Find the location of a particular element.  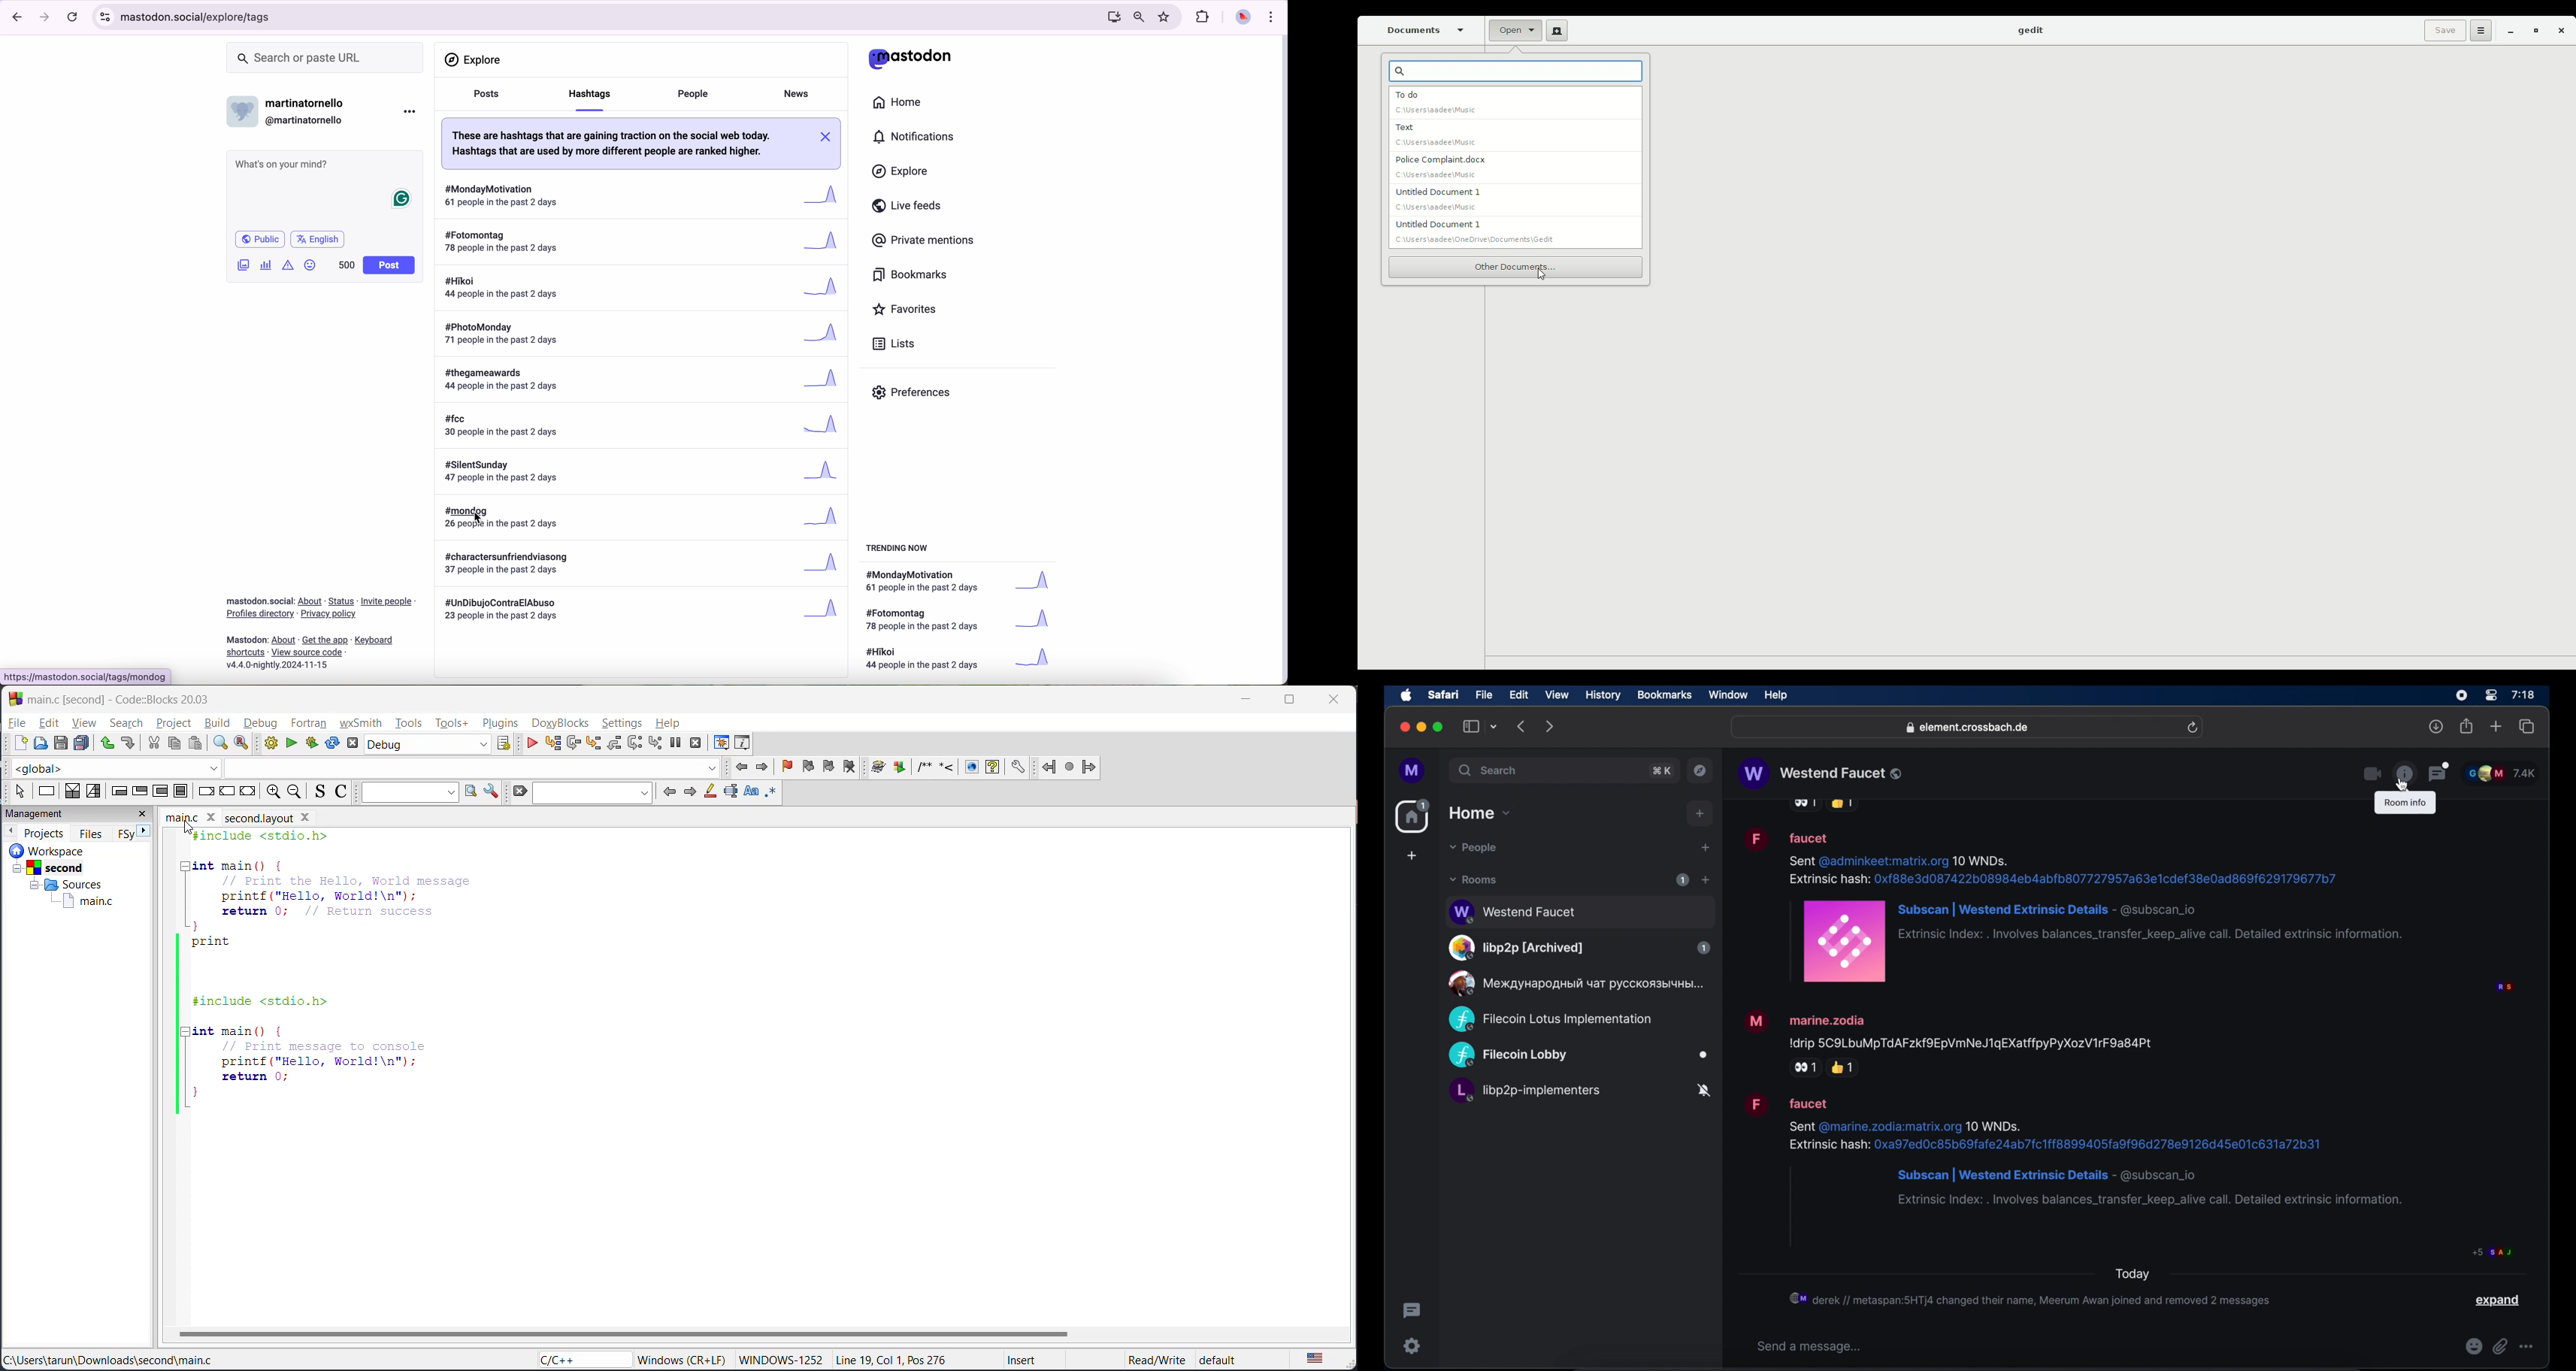

home is located at coordinates (899, 101).